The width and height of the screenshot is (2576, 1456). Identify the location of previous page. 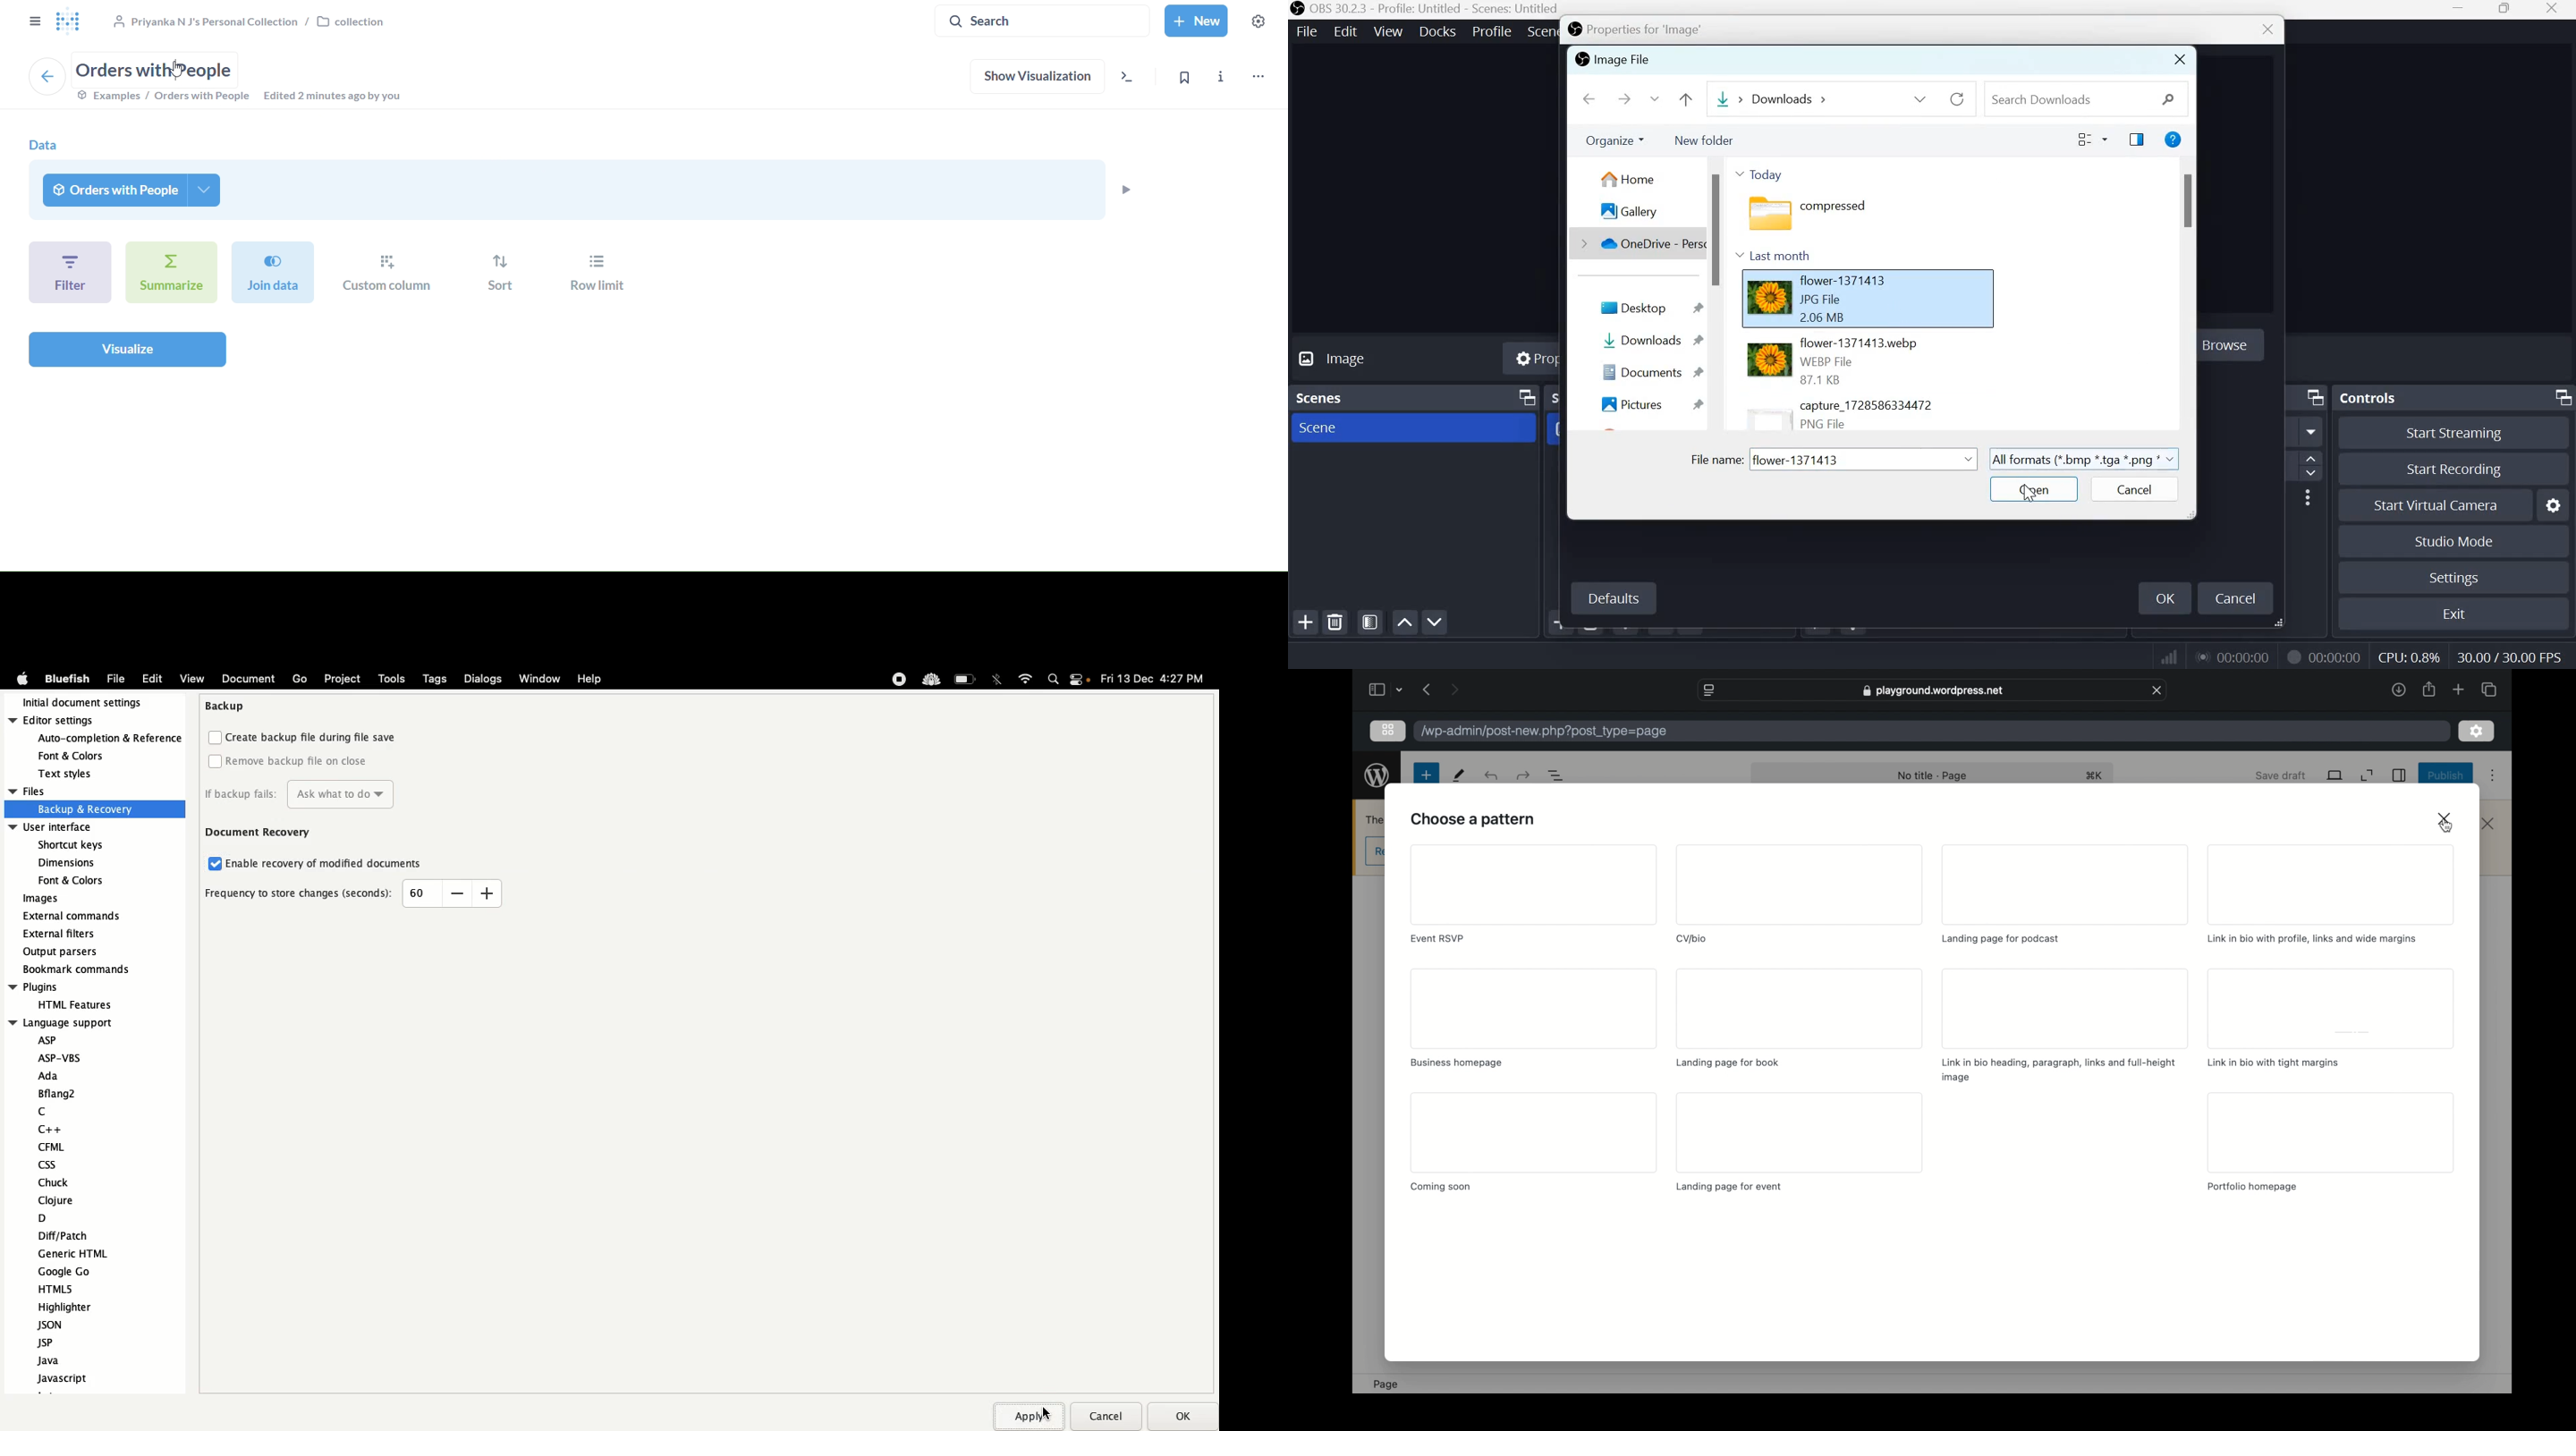
(1426, 689).